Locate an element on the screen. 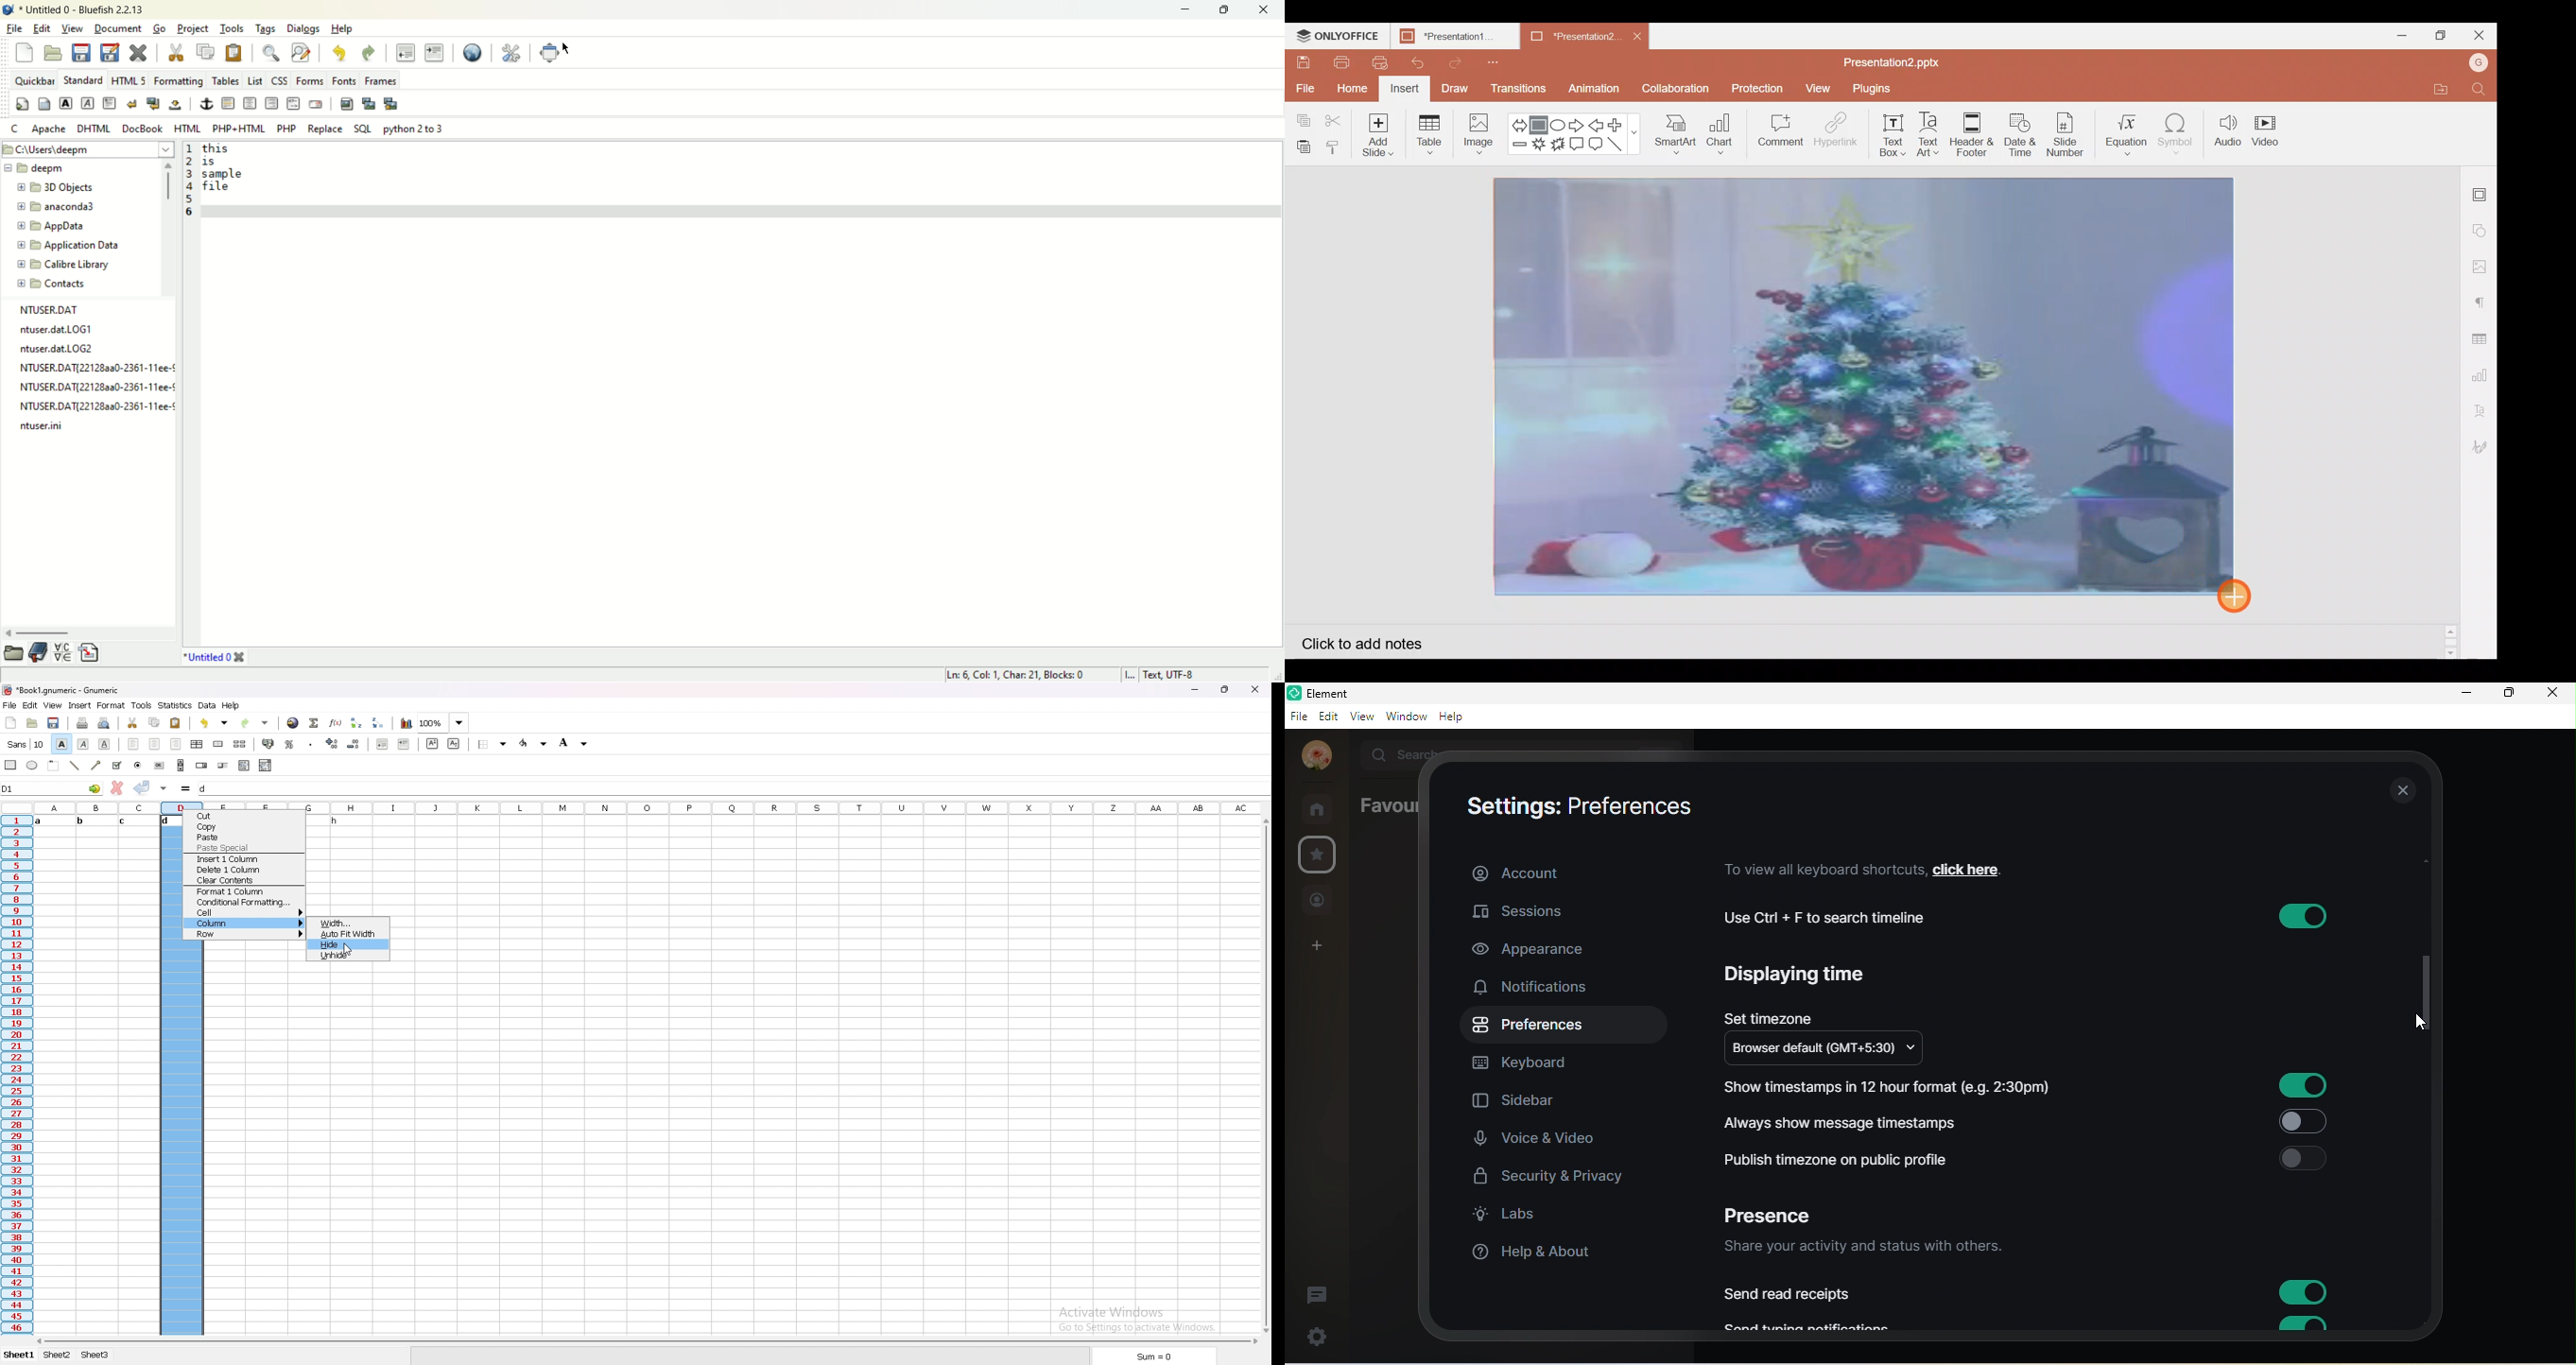 The width and height of the screenshot is (2576, 1372). Account name is located at coordinates (2480, 63).